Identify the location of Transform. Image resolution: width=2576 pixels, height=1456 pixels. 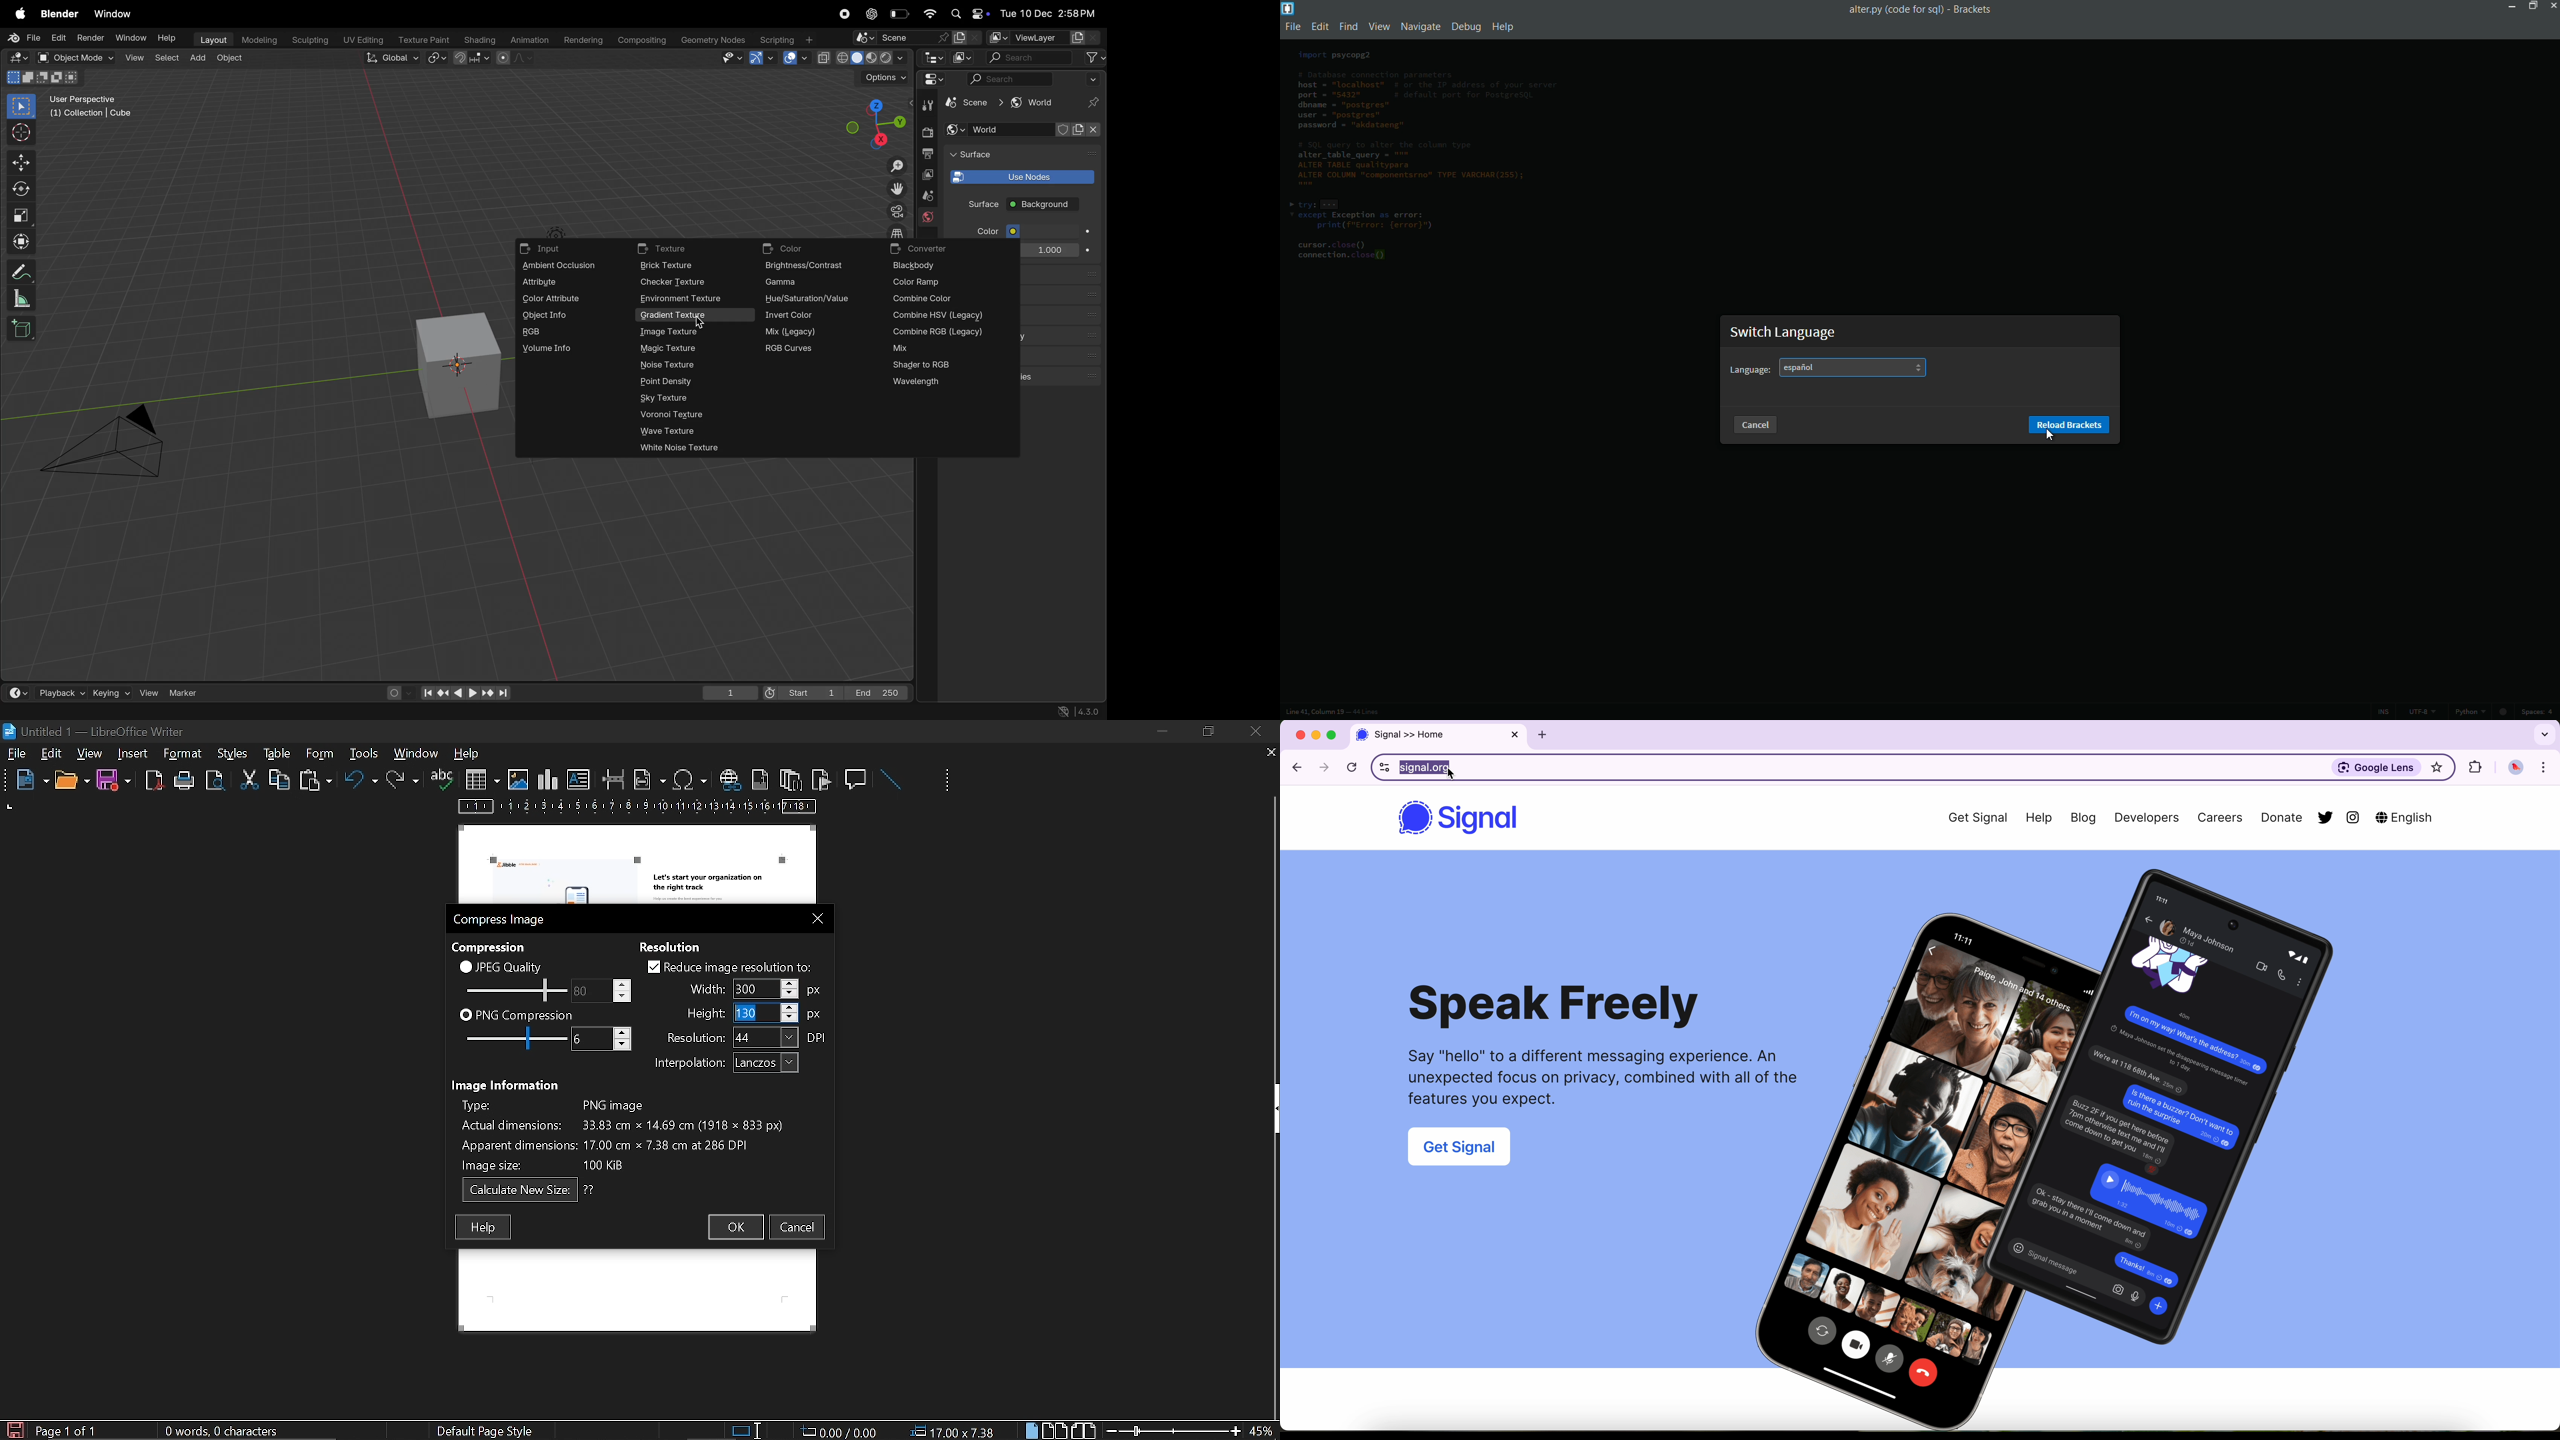
(22, 241).